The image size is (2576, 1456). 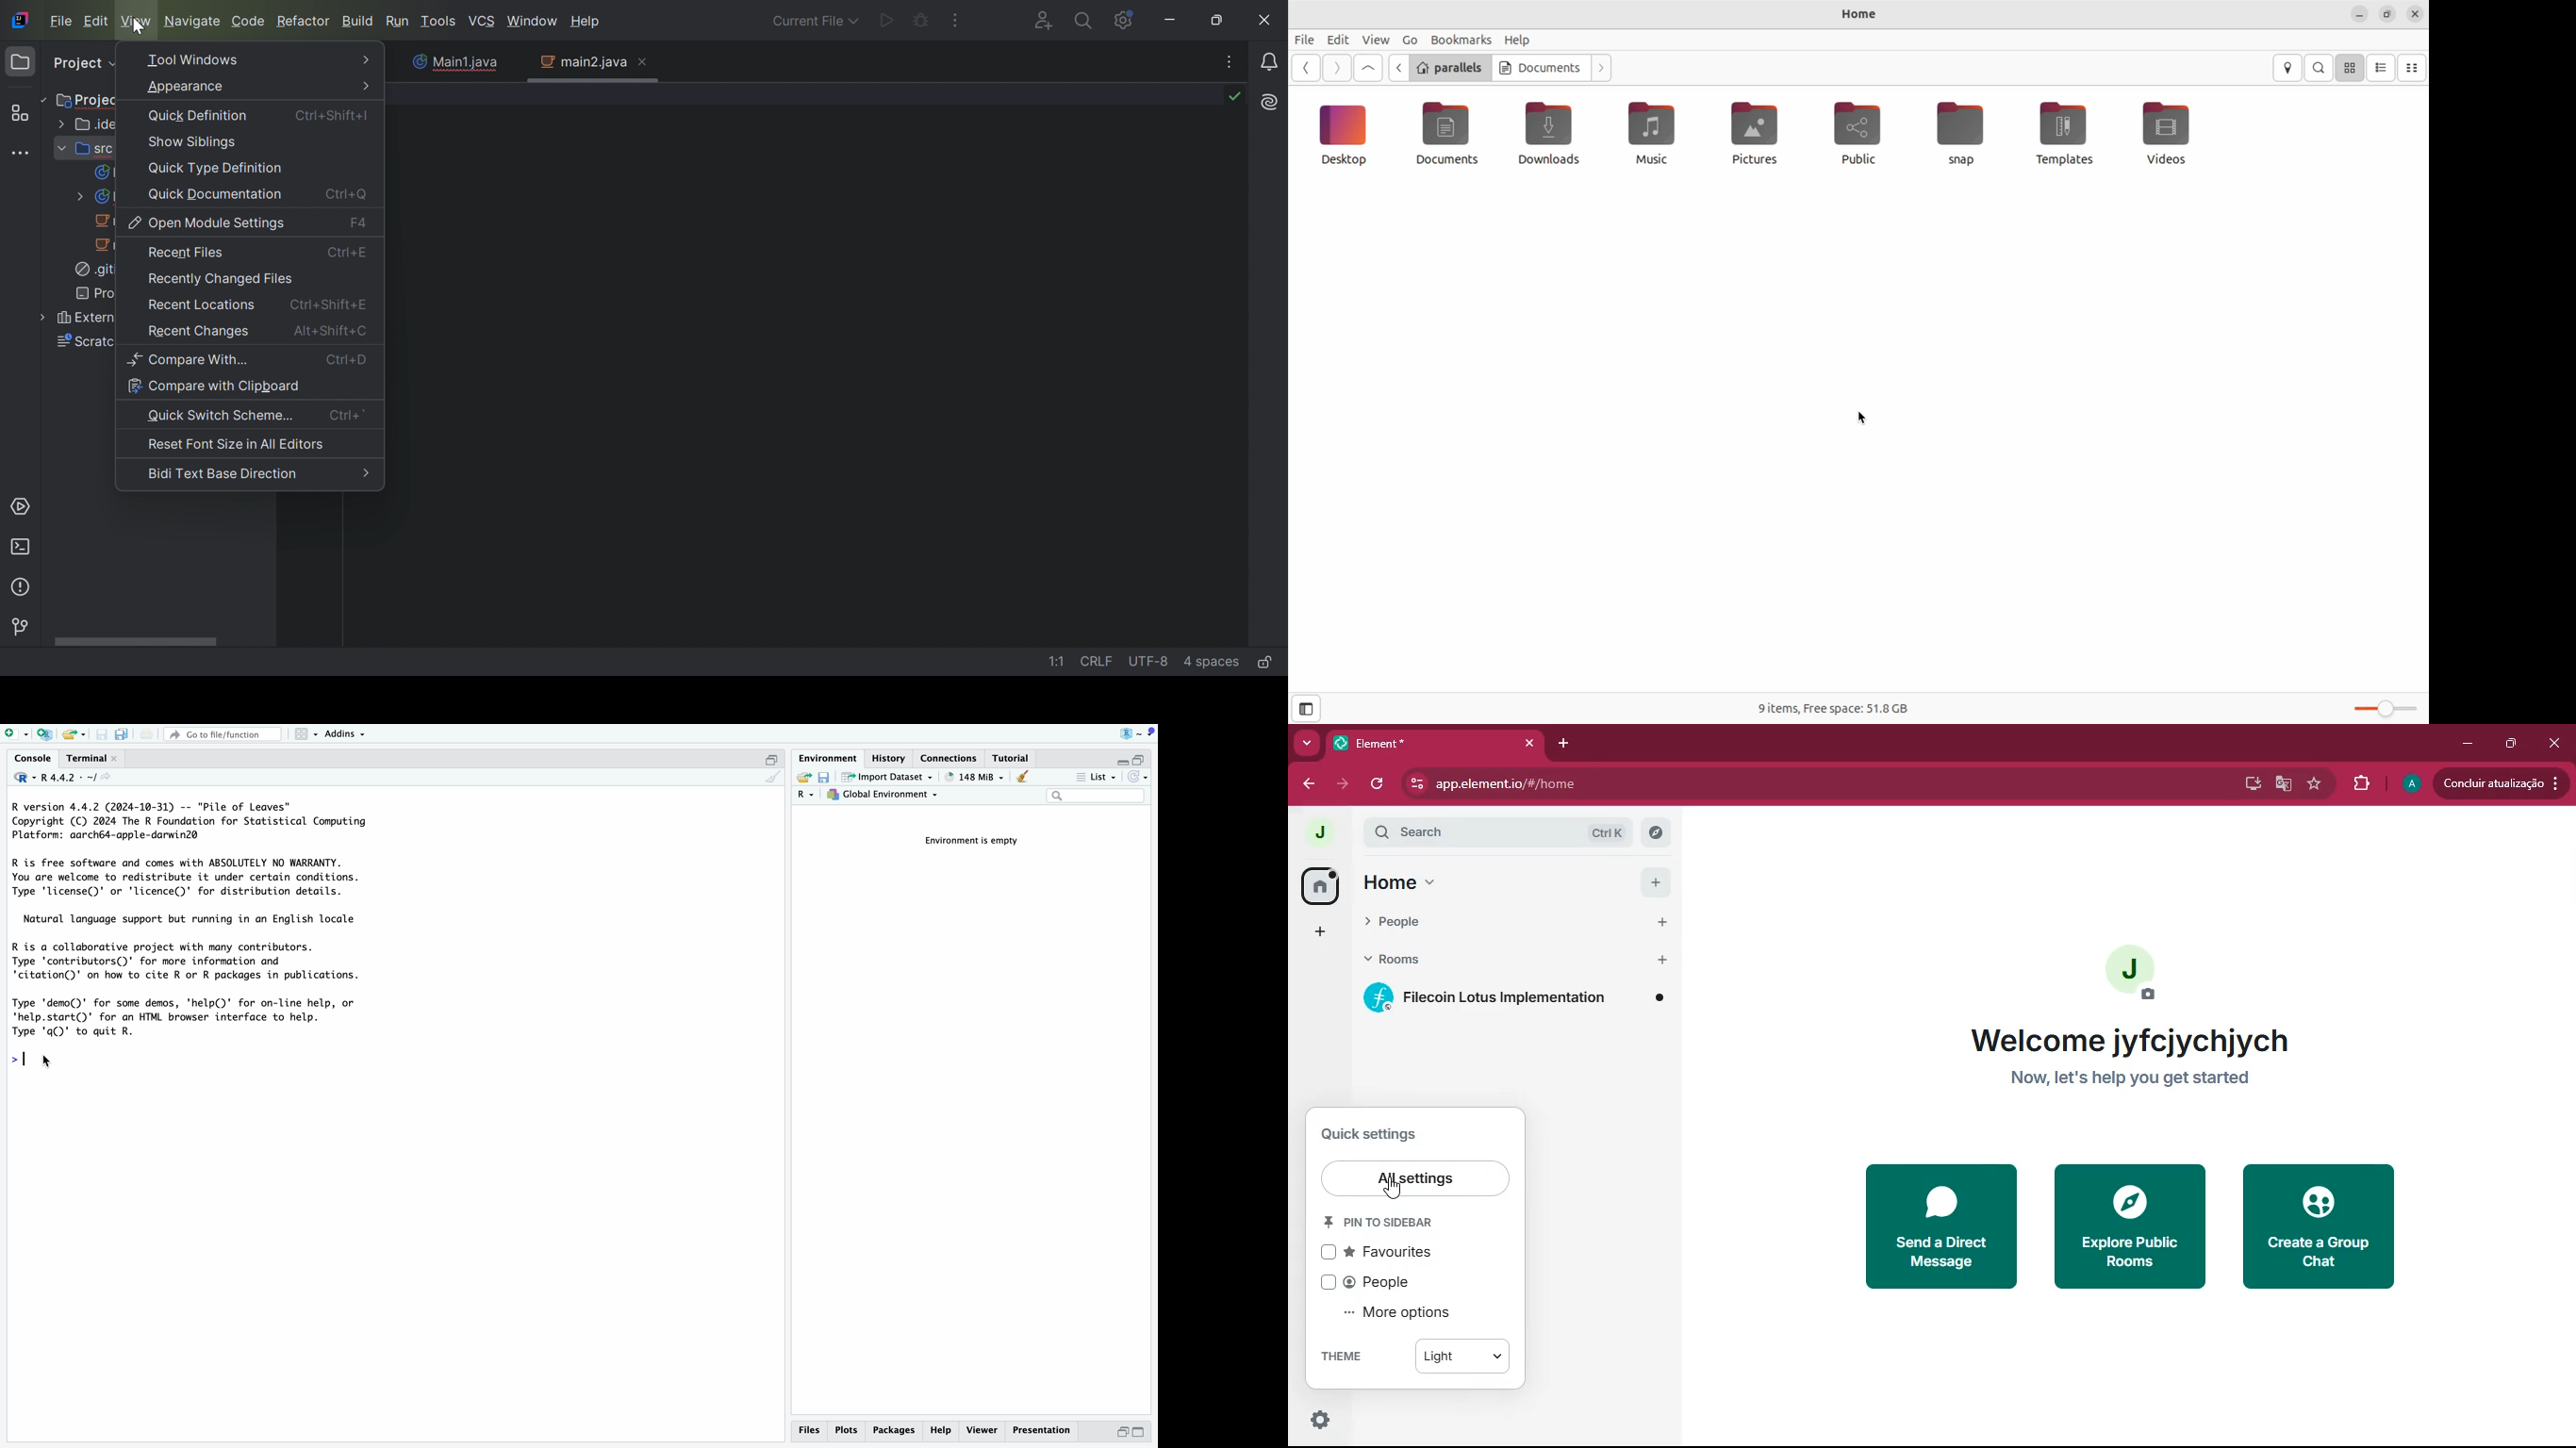 I want to click on main3.java, so click(x=105, y=245).